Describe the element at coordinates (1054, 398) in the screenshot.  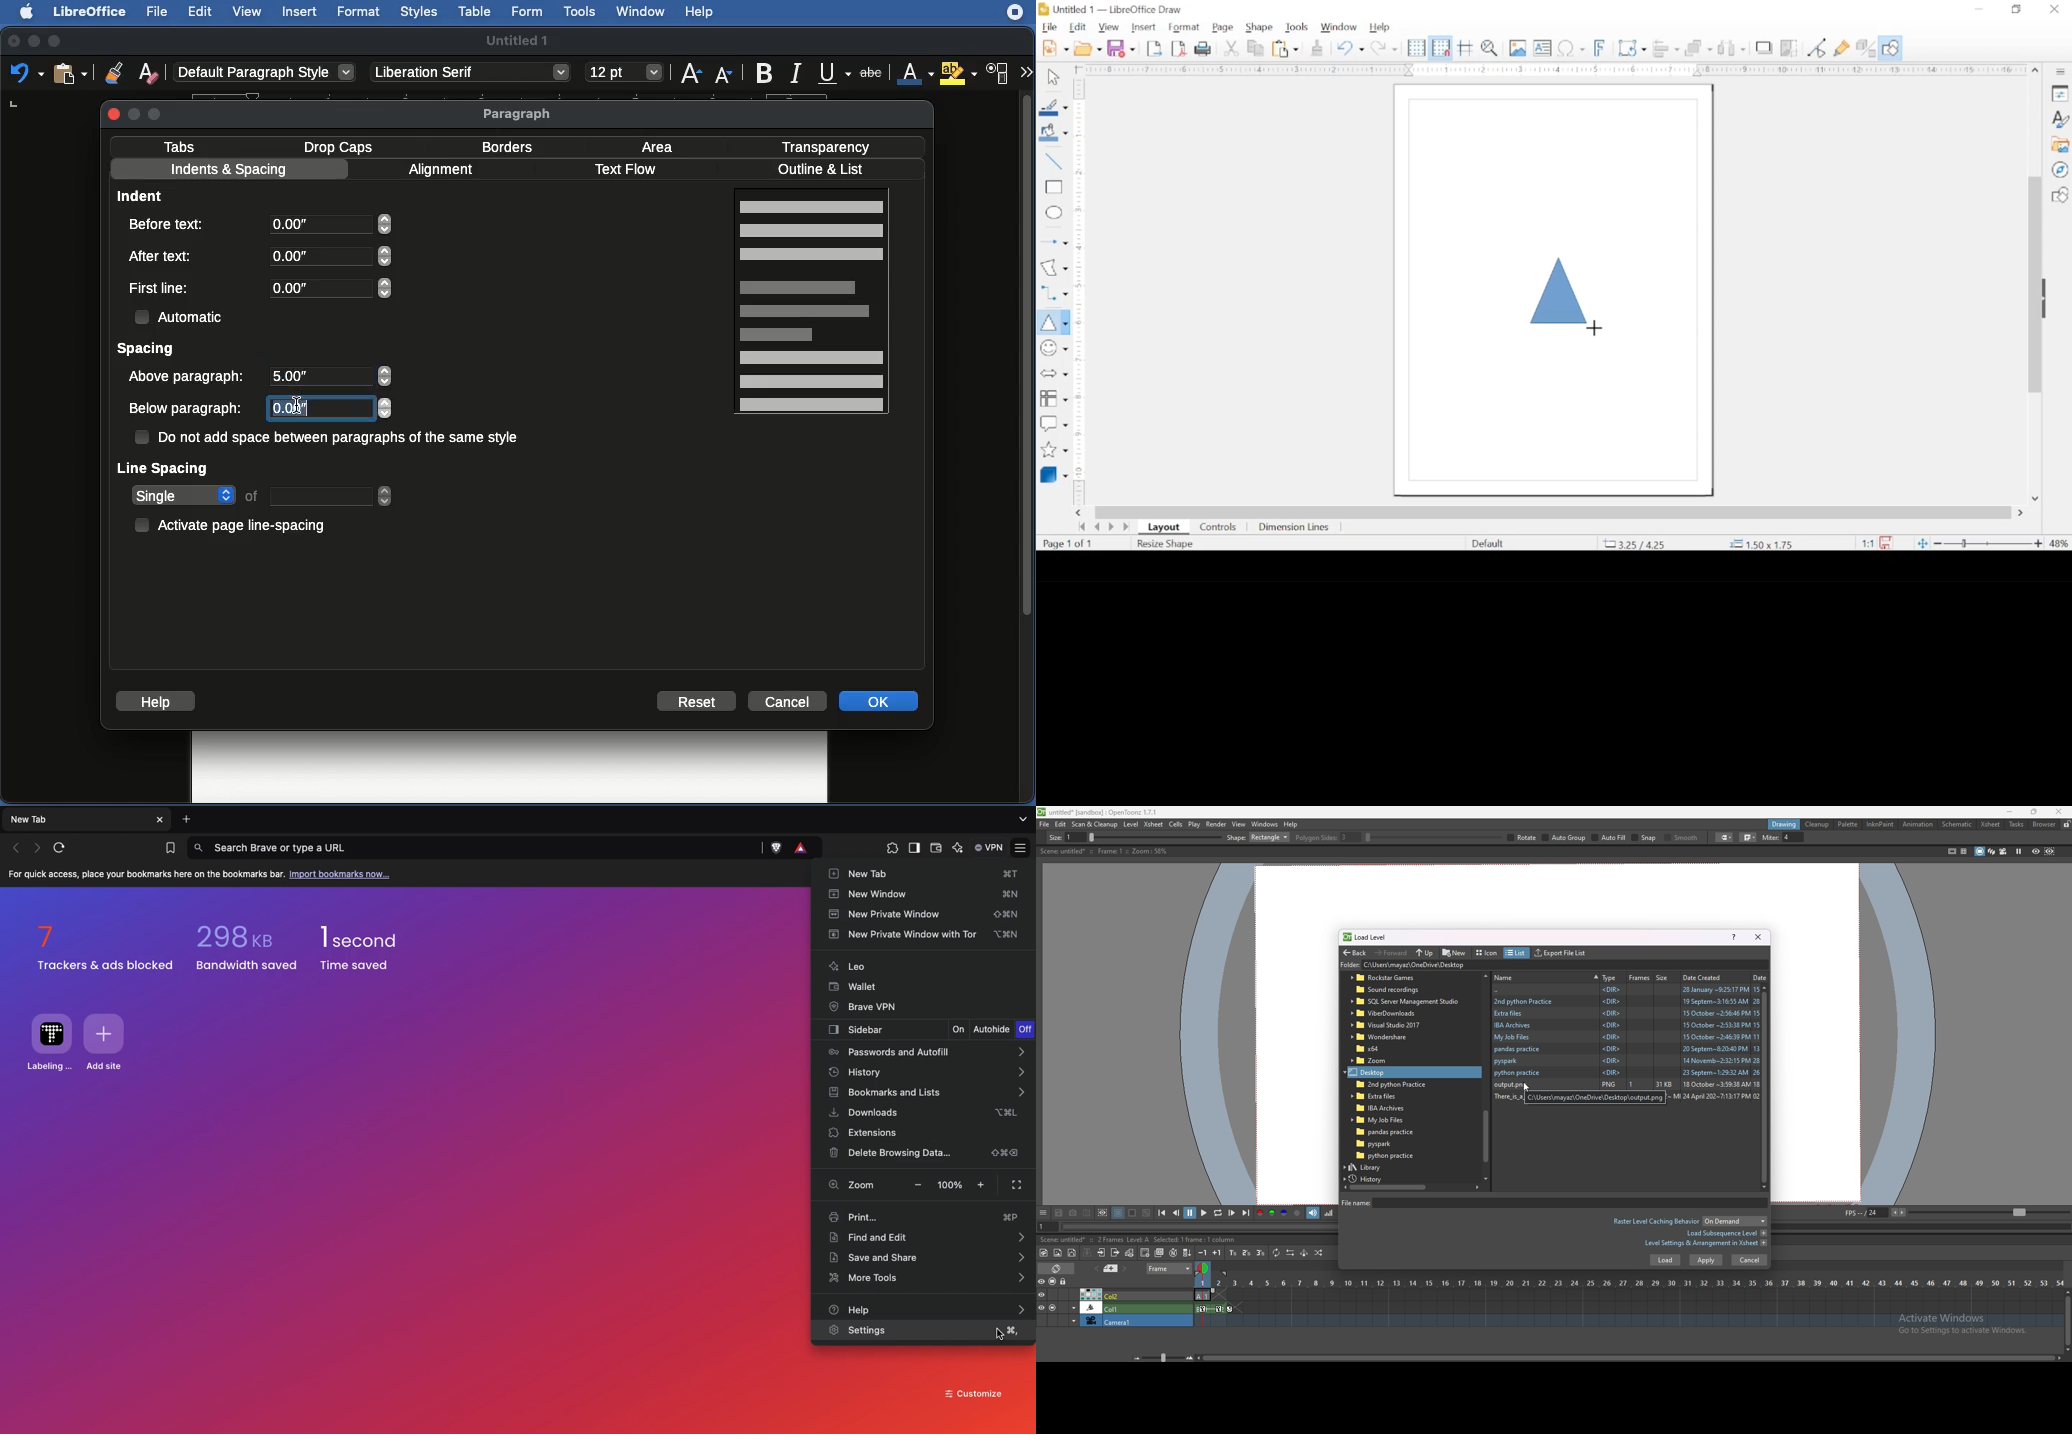
I see `flowchart` at that location.